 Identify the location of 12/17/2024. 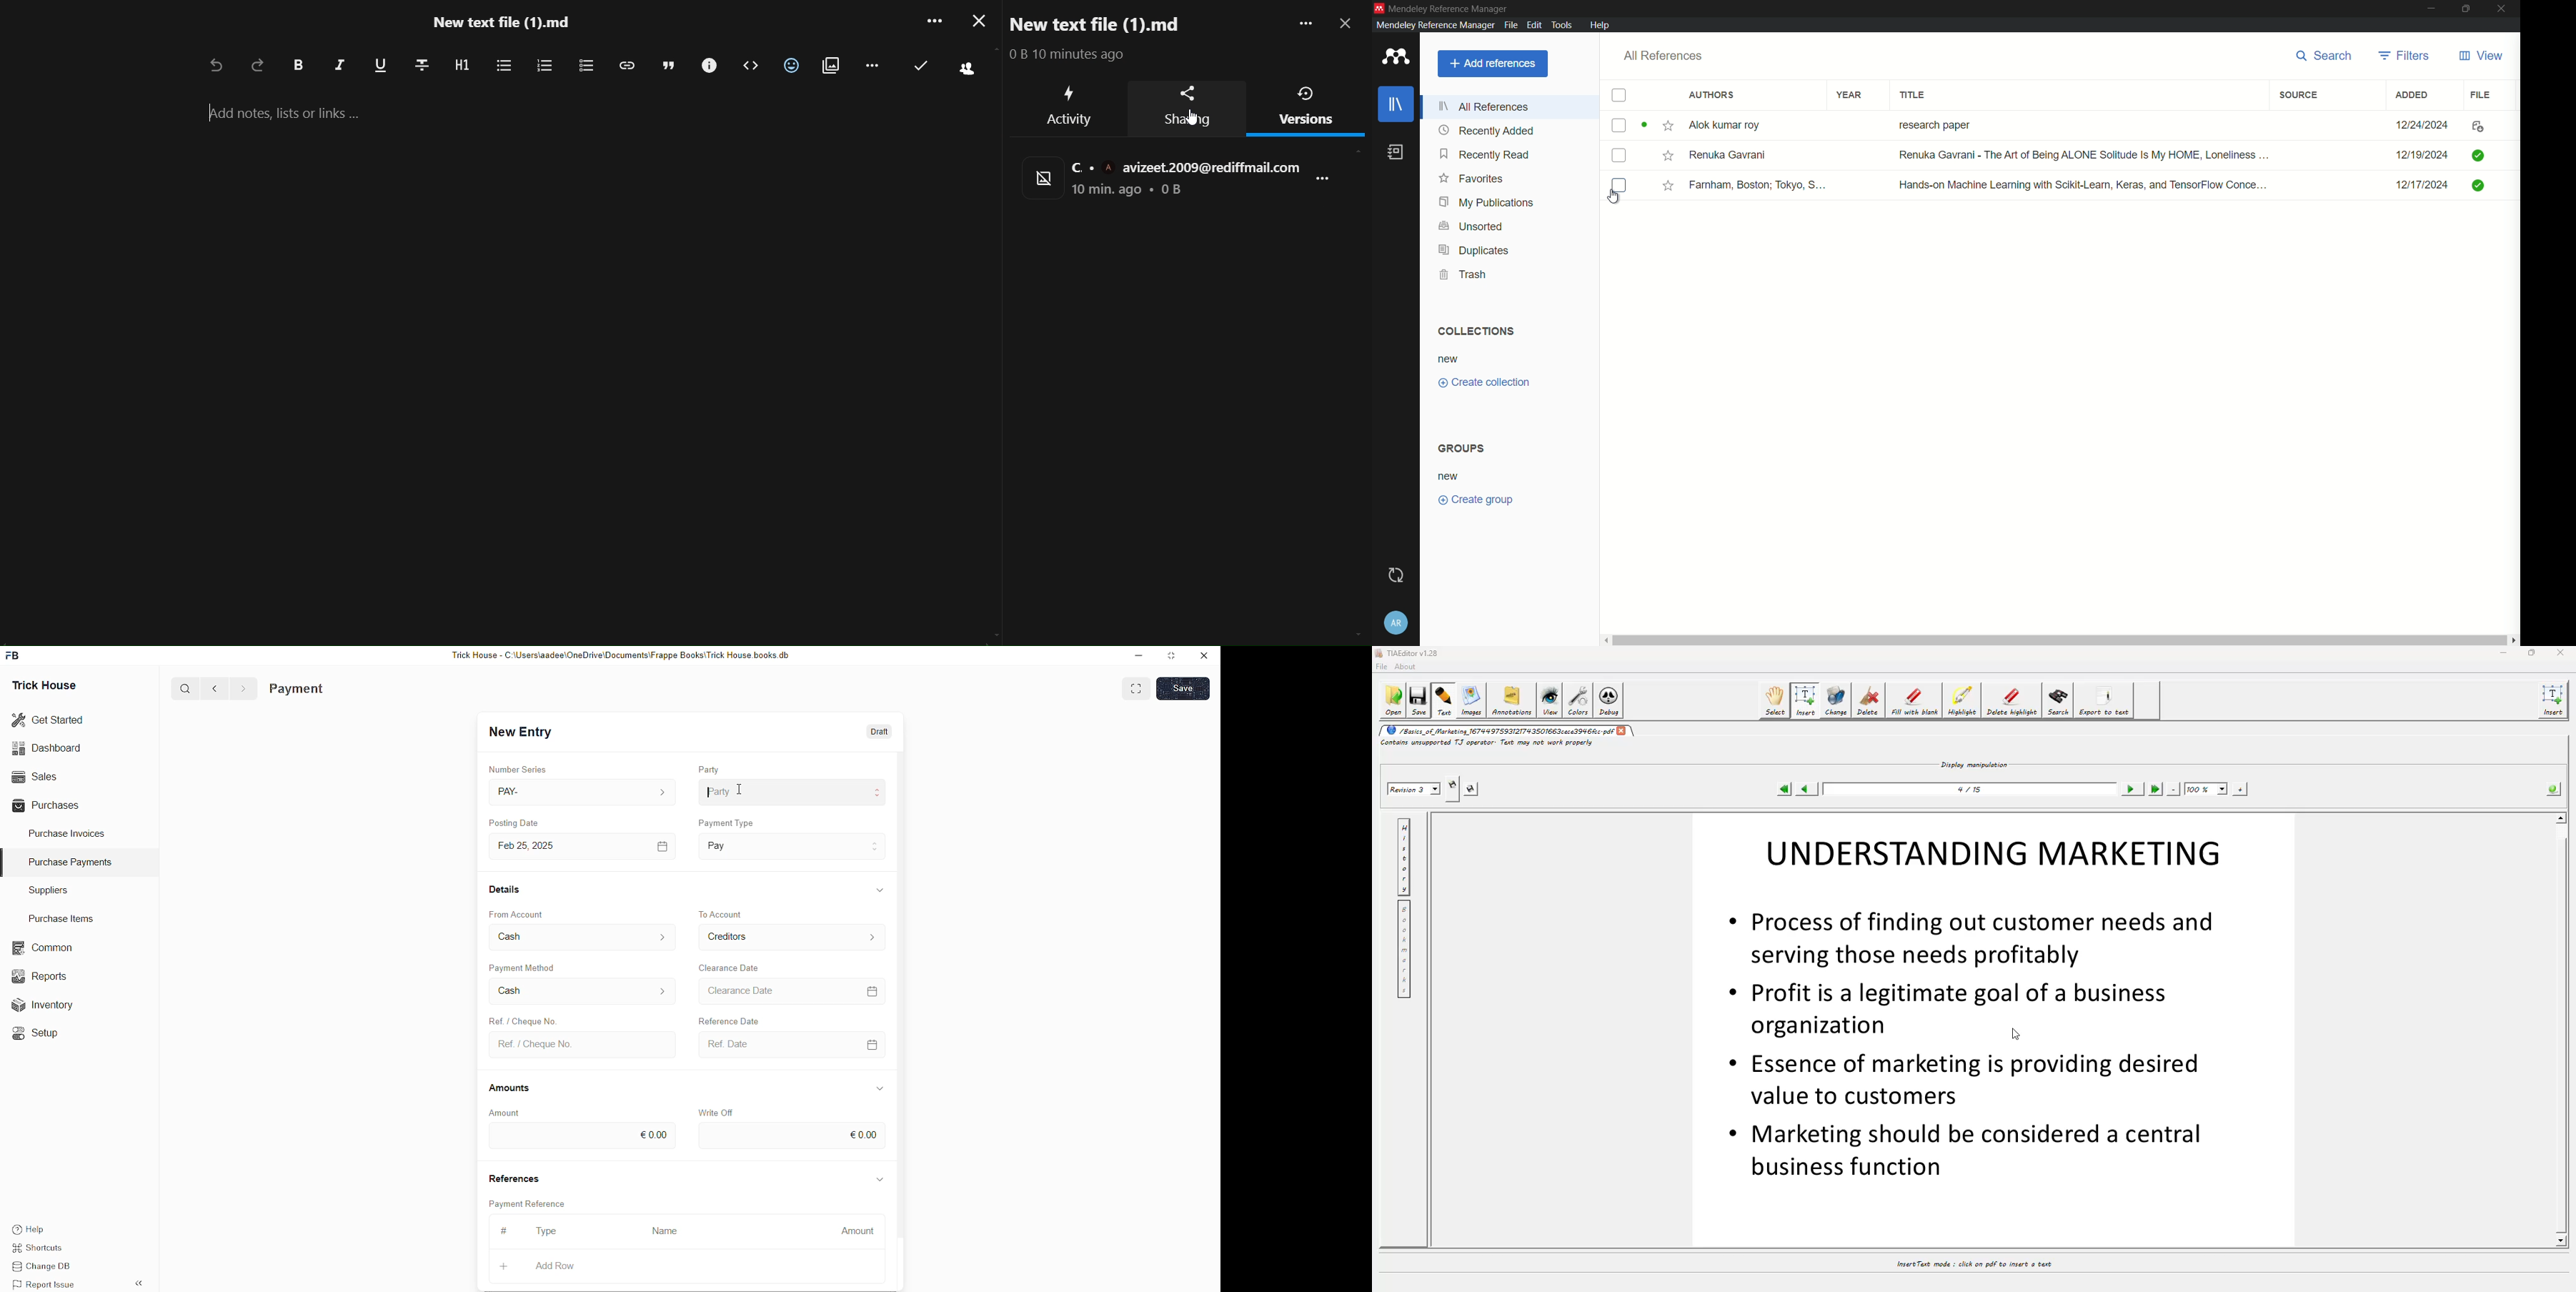
(2415, 185).